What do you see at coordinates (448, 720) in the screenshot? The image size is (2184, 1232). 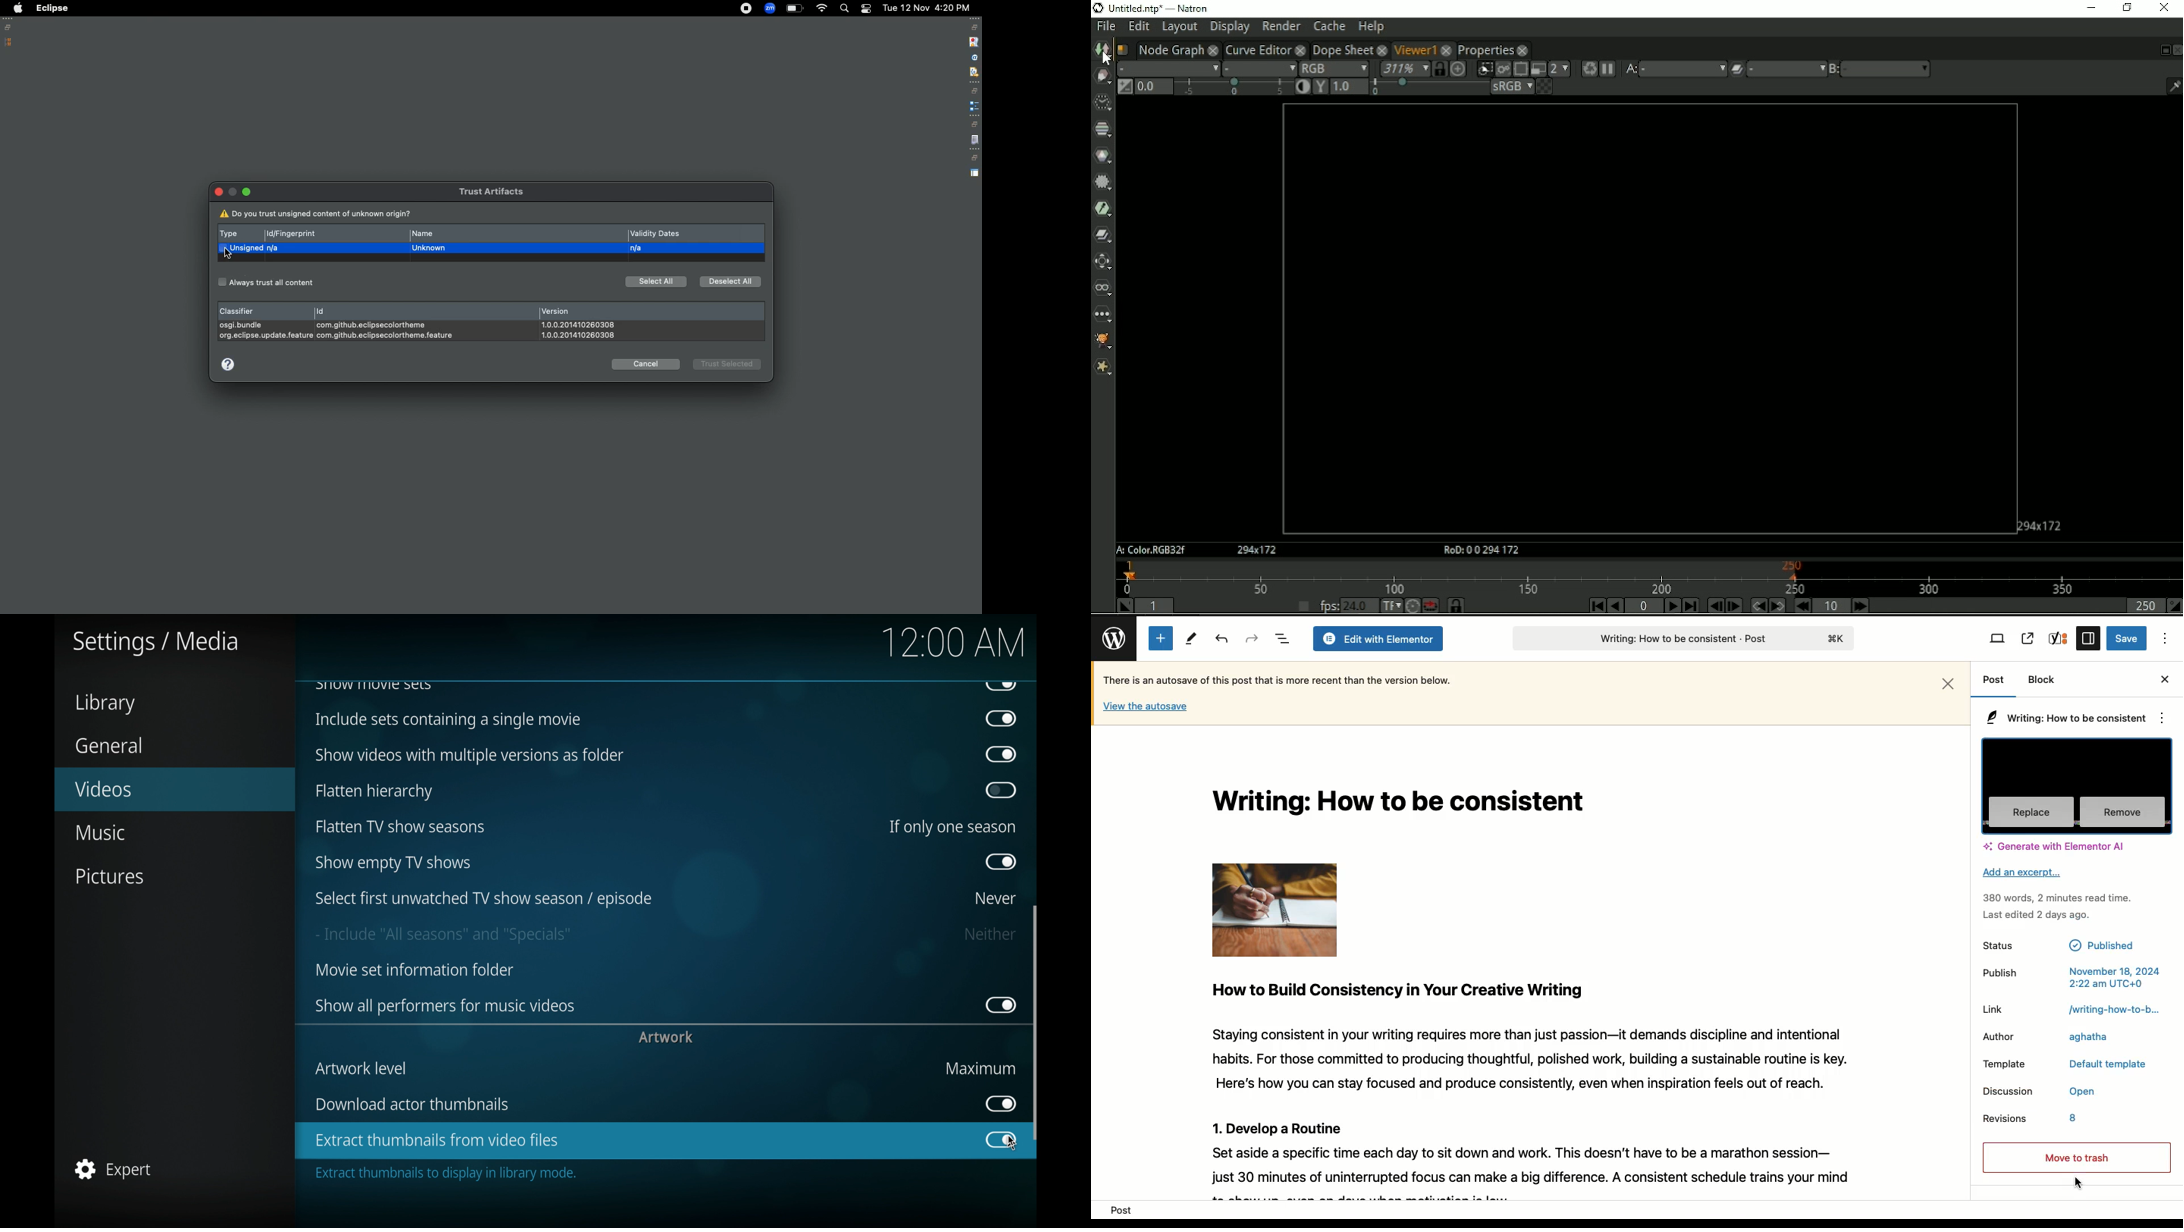 I see `include sets containing a single movie` at bounding box center [448, 720].